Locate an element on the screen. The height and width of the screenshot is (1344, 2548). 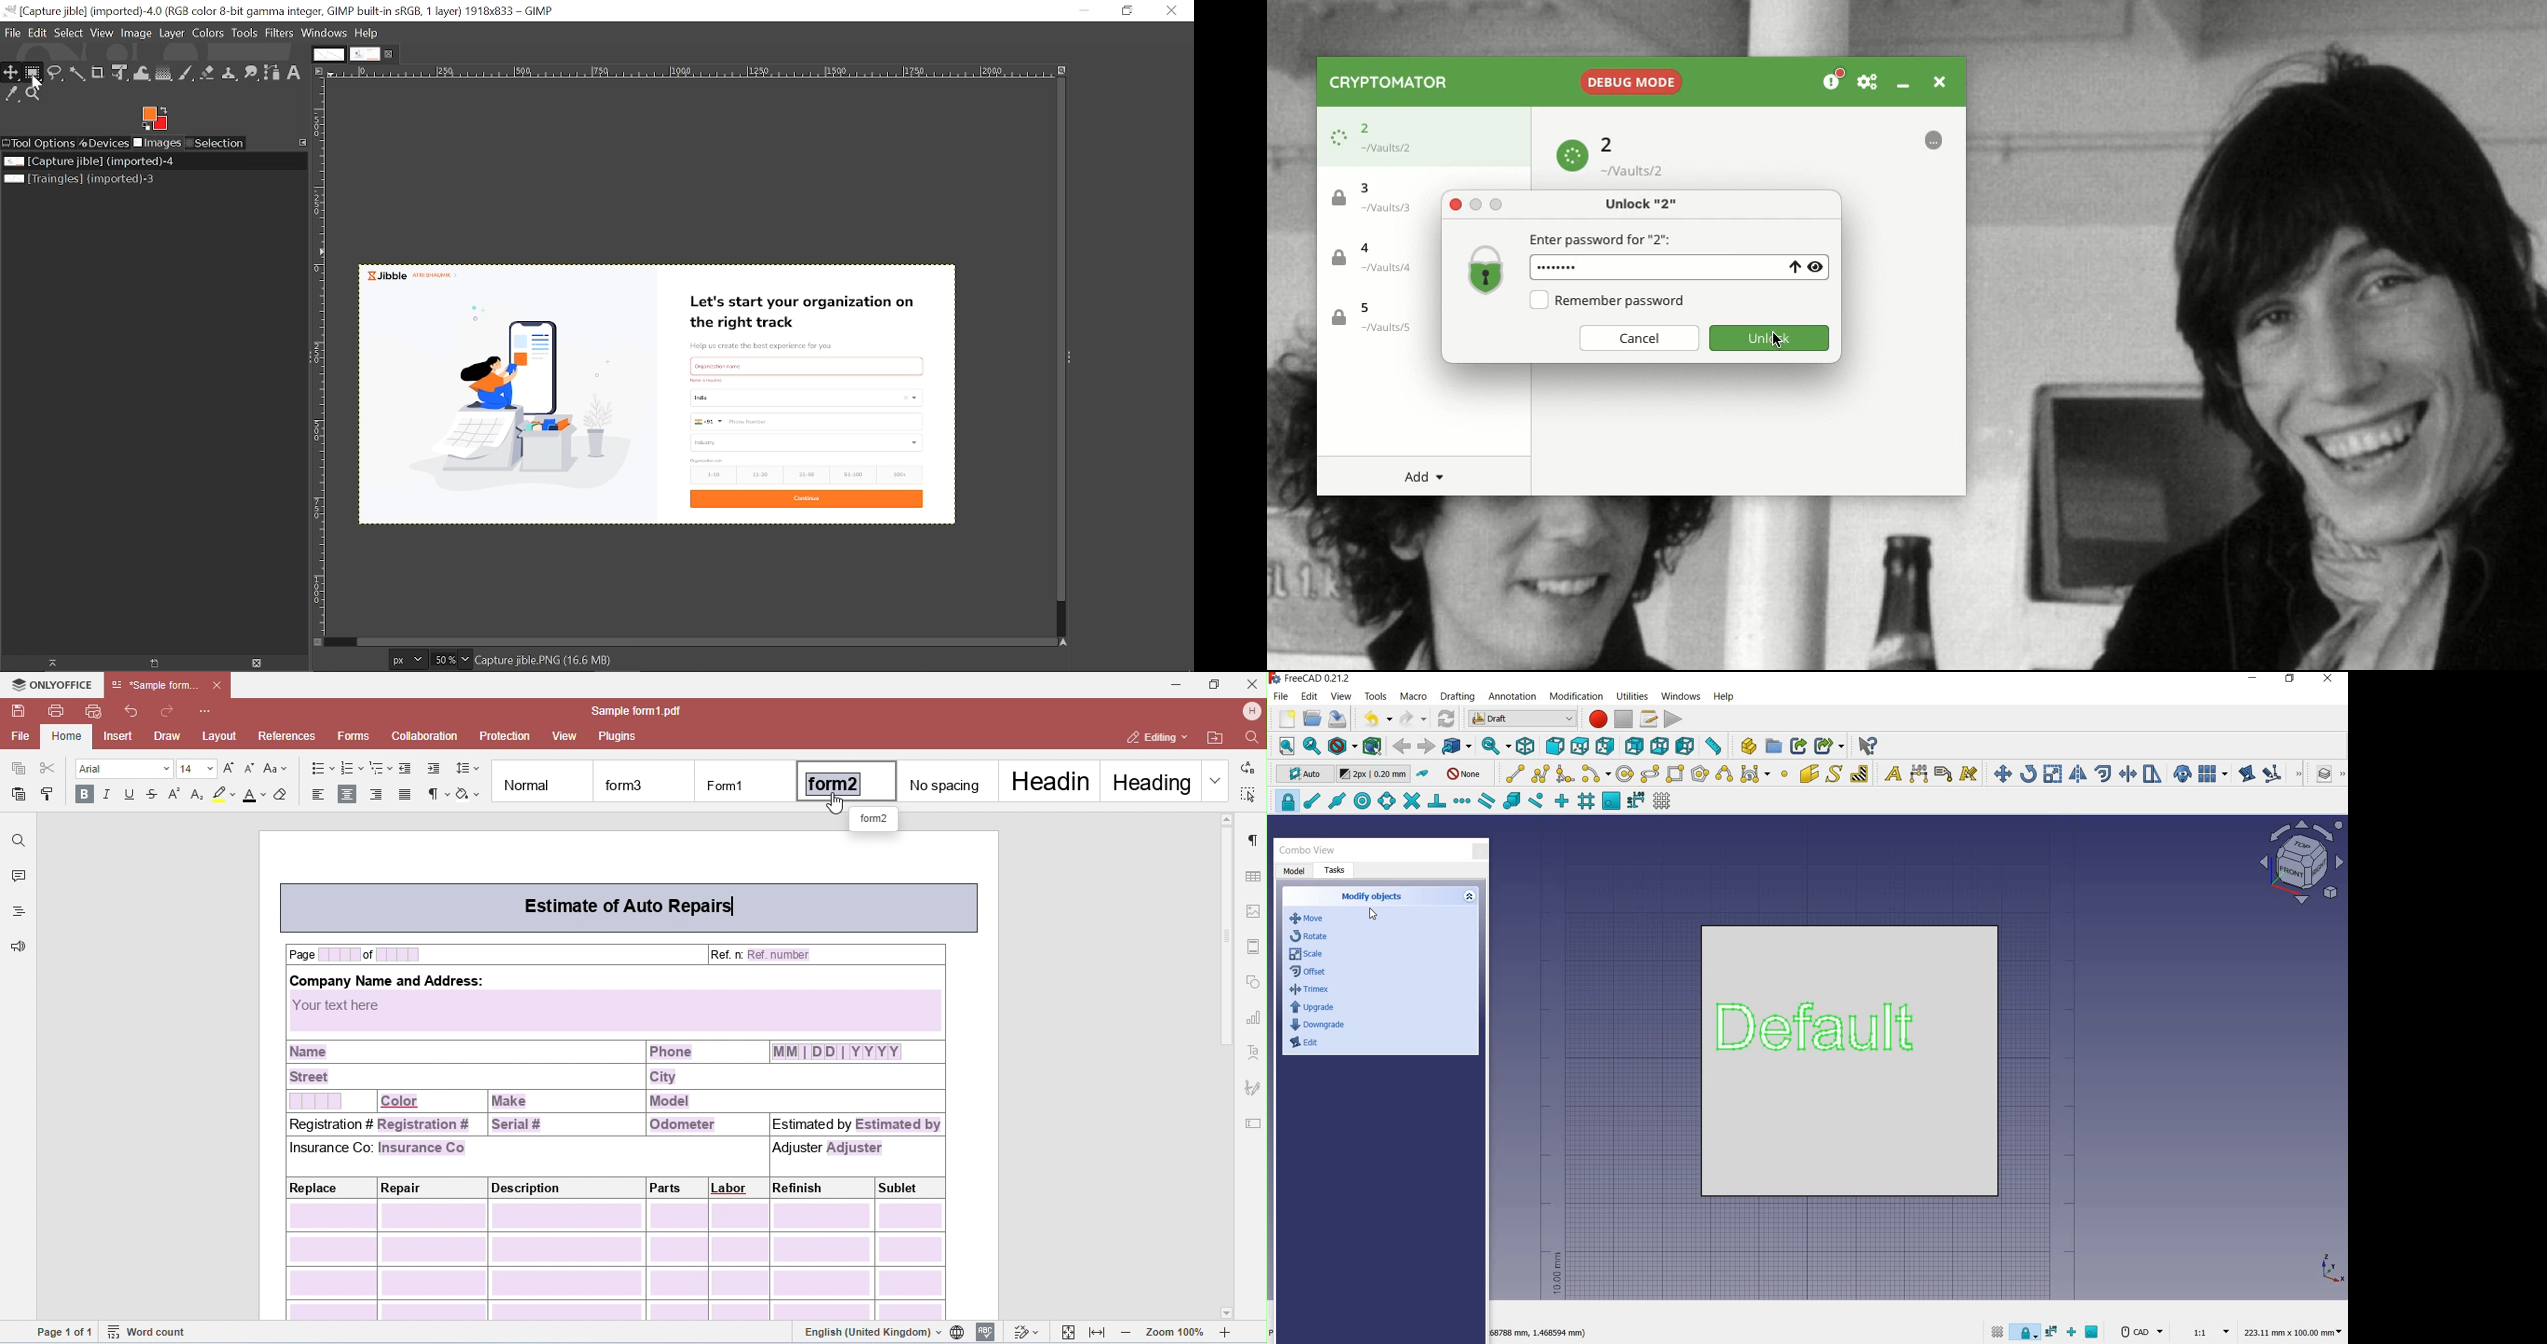
model is located at coordinates (1295, 872).